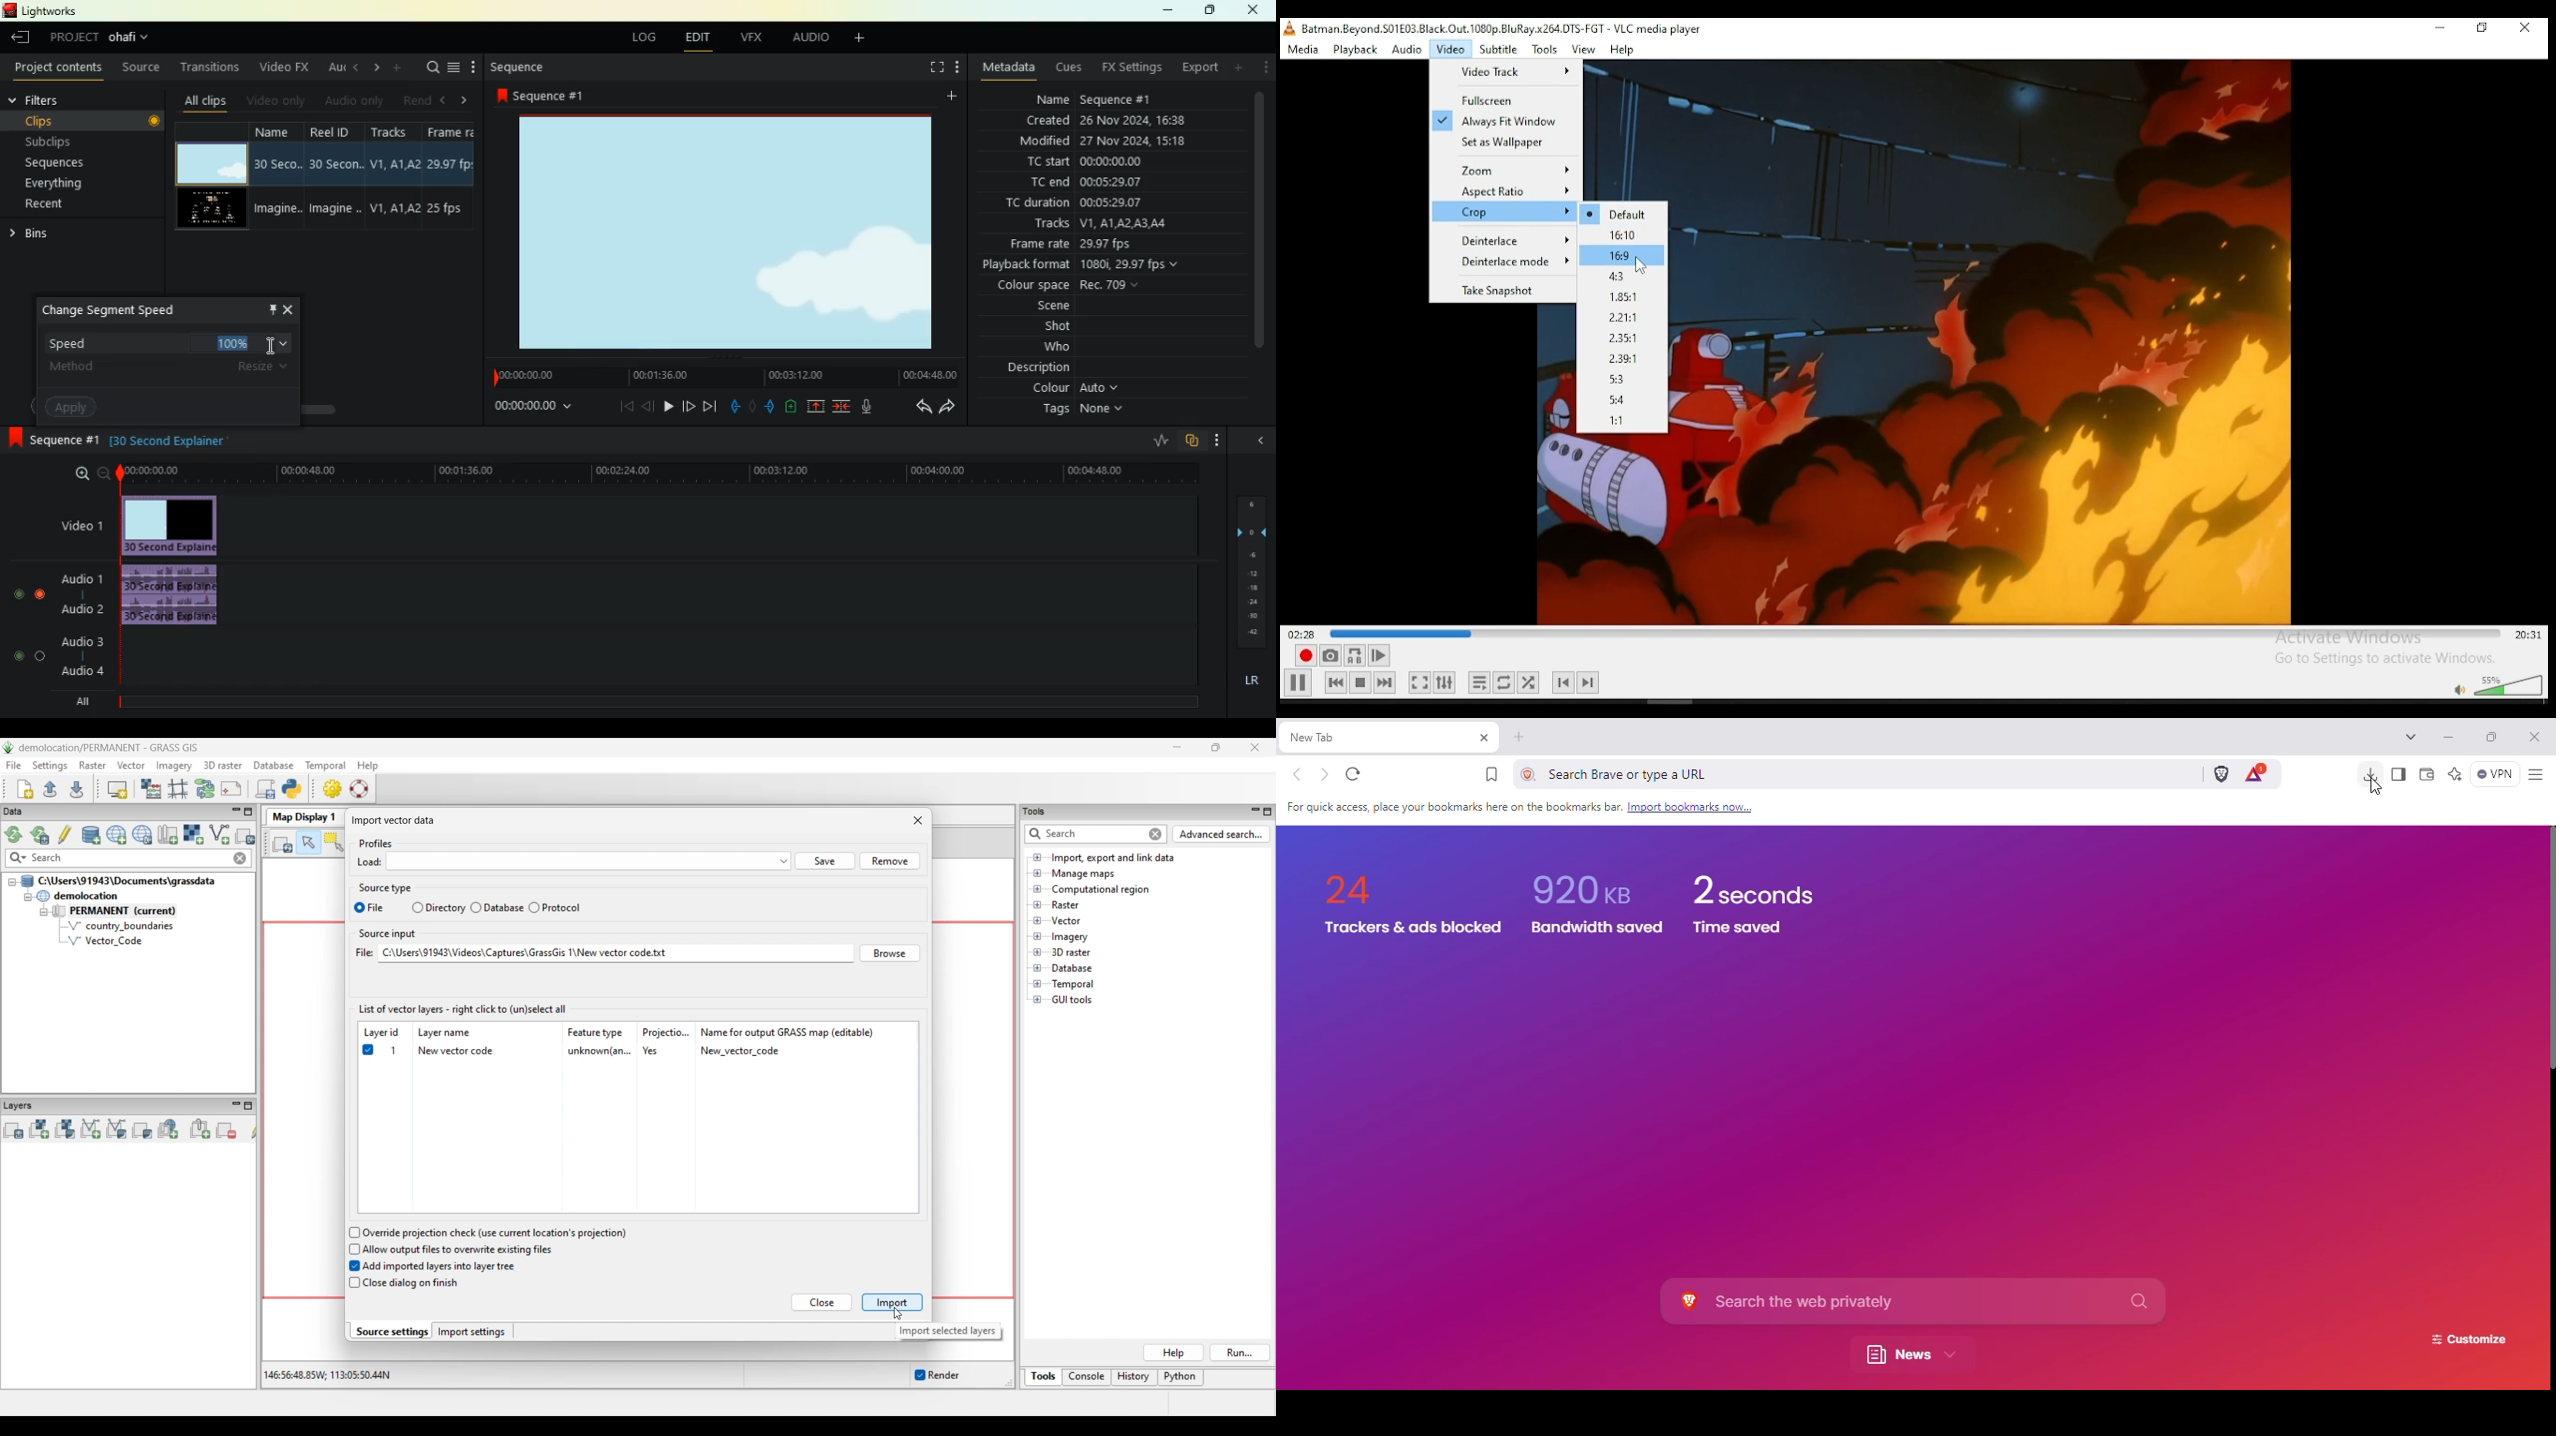 Image resolution: width=2576 pixels, height=1456 pixels. Describe the element at coordinates (648, 406) in the screenshot. I see `back` at that location.